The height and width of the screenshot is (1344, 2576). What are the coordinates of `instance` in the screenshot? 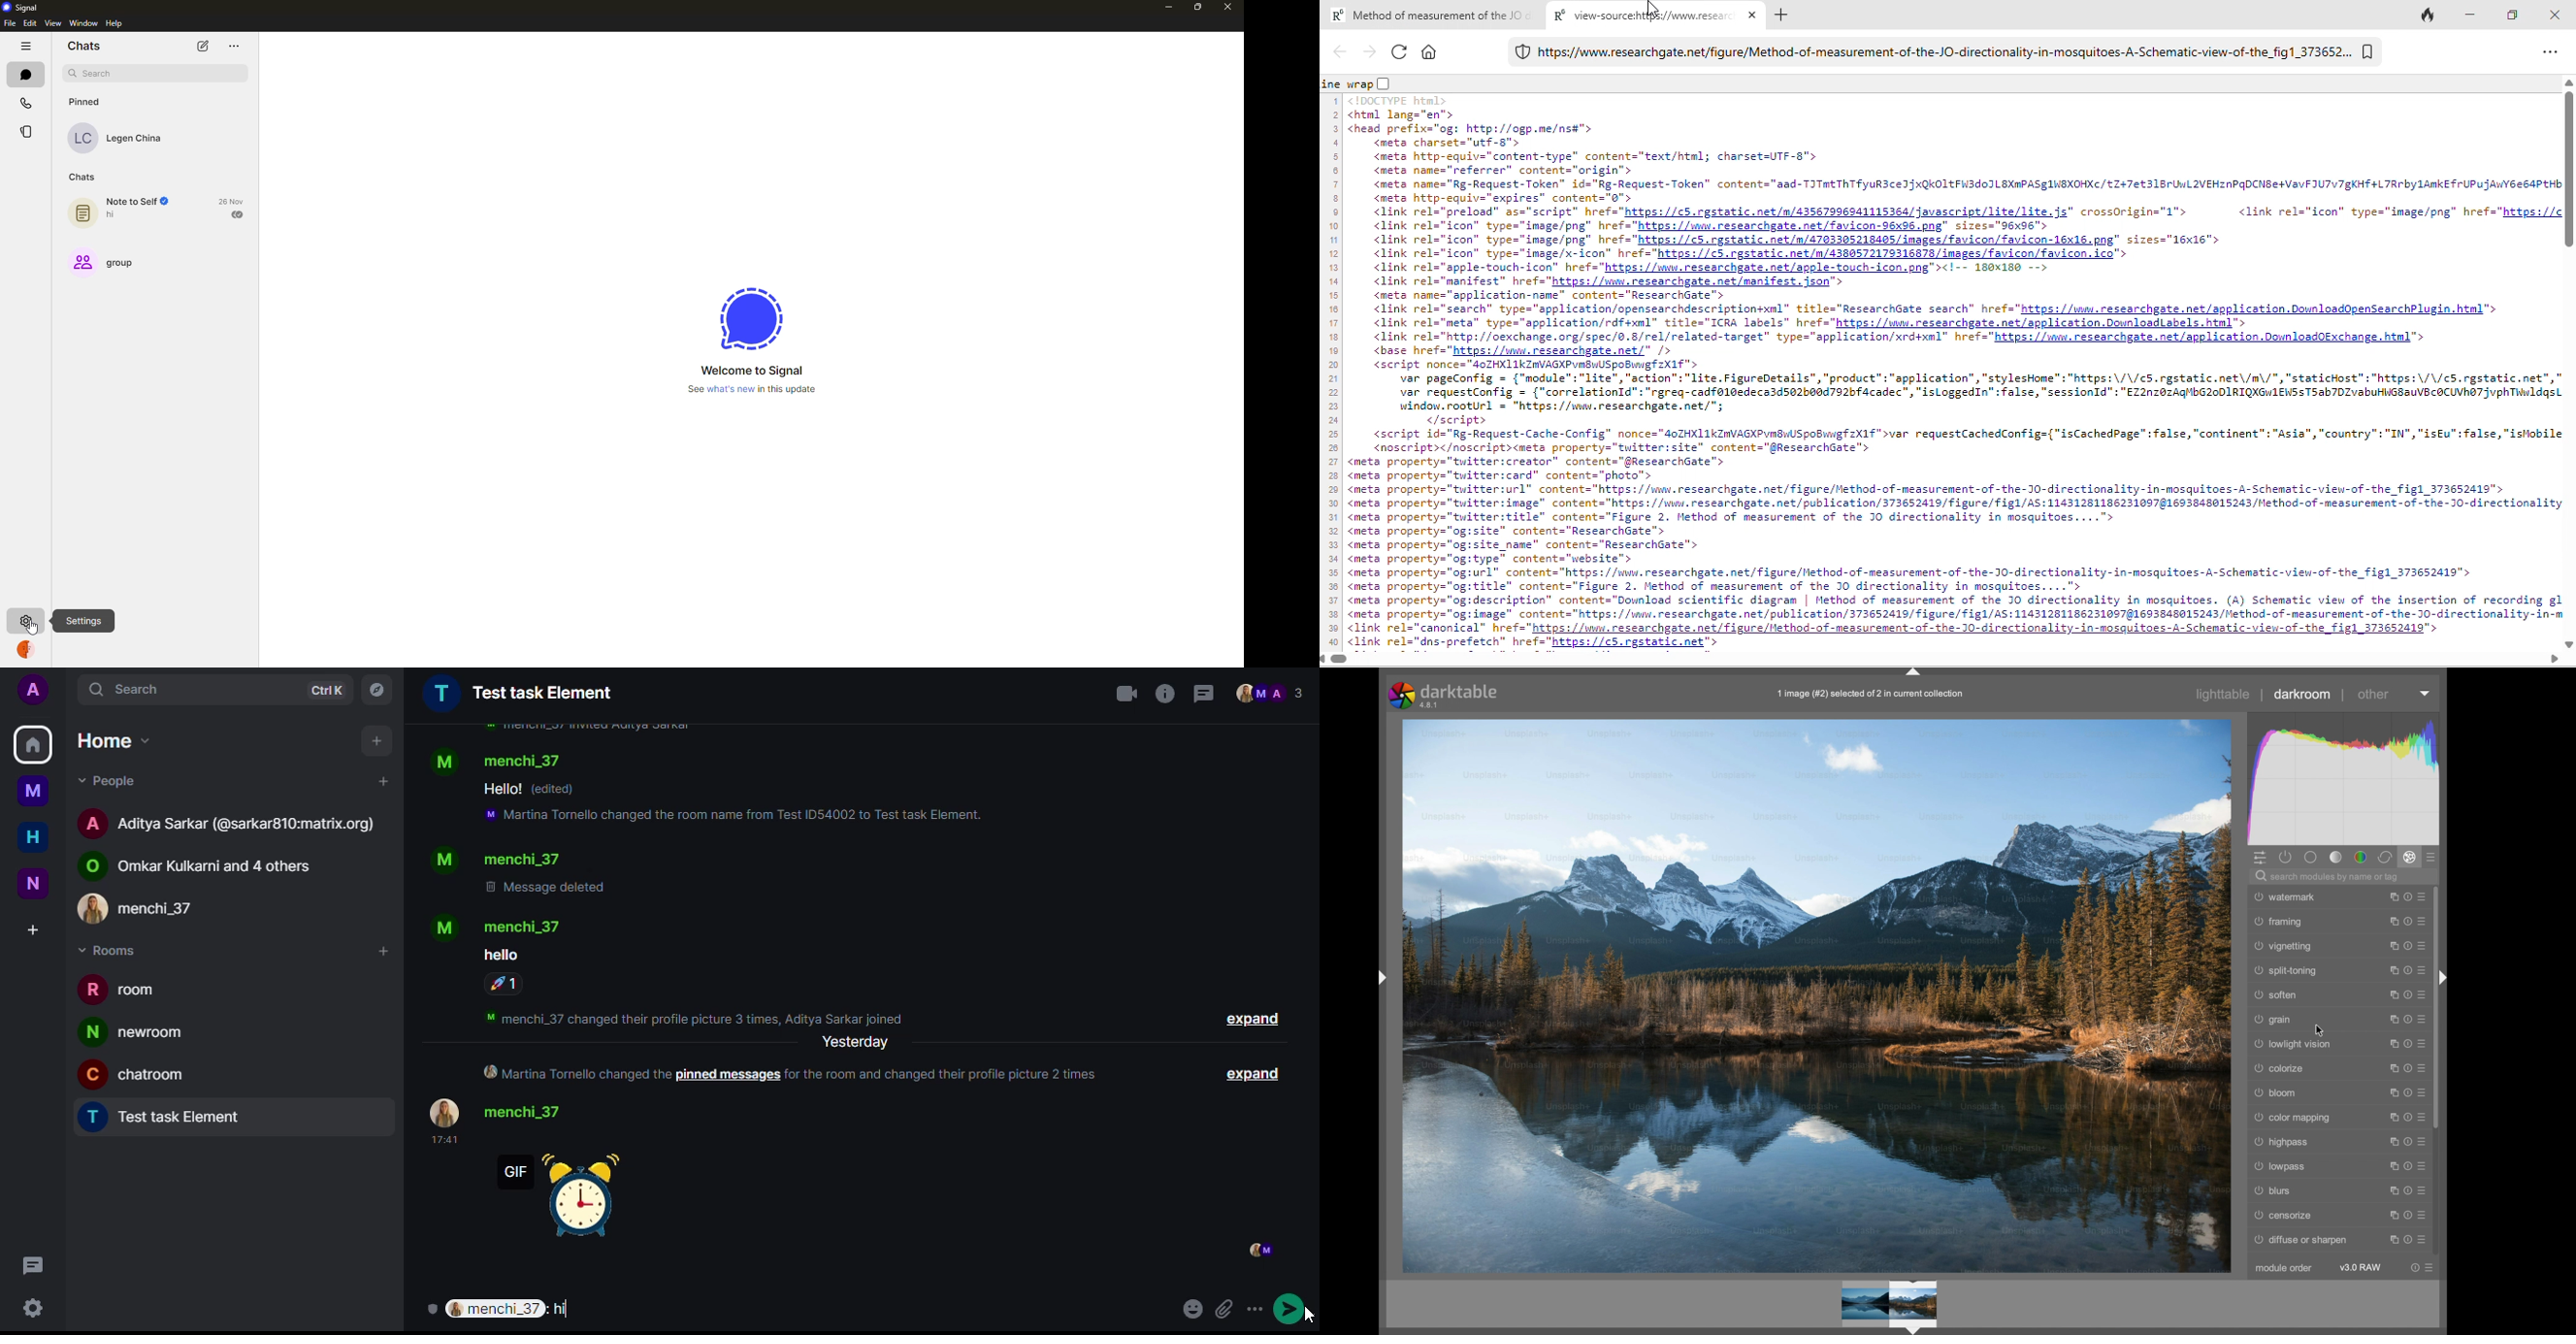 It's located at (2391, 1190).